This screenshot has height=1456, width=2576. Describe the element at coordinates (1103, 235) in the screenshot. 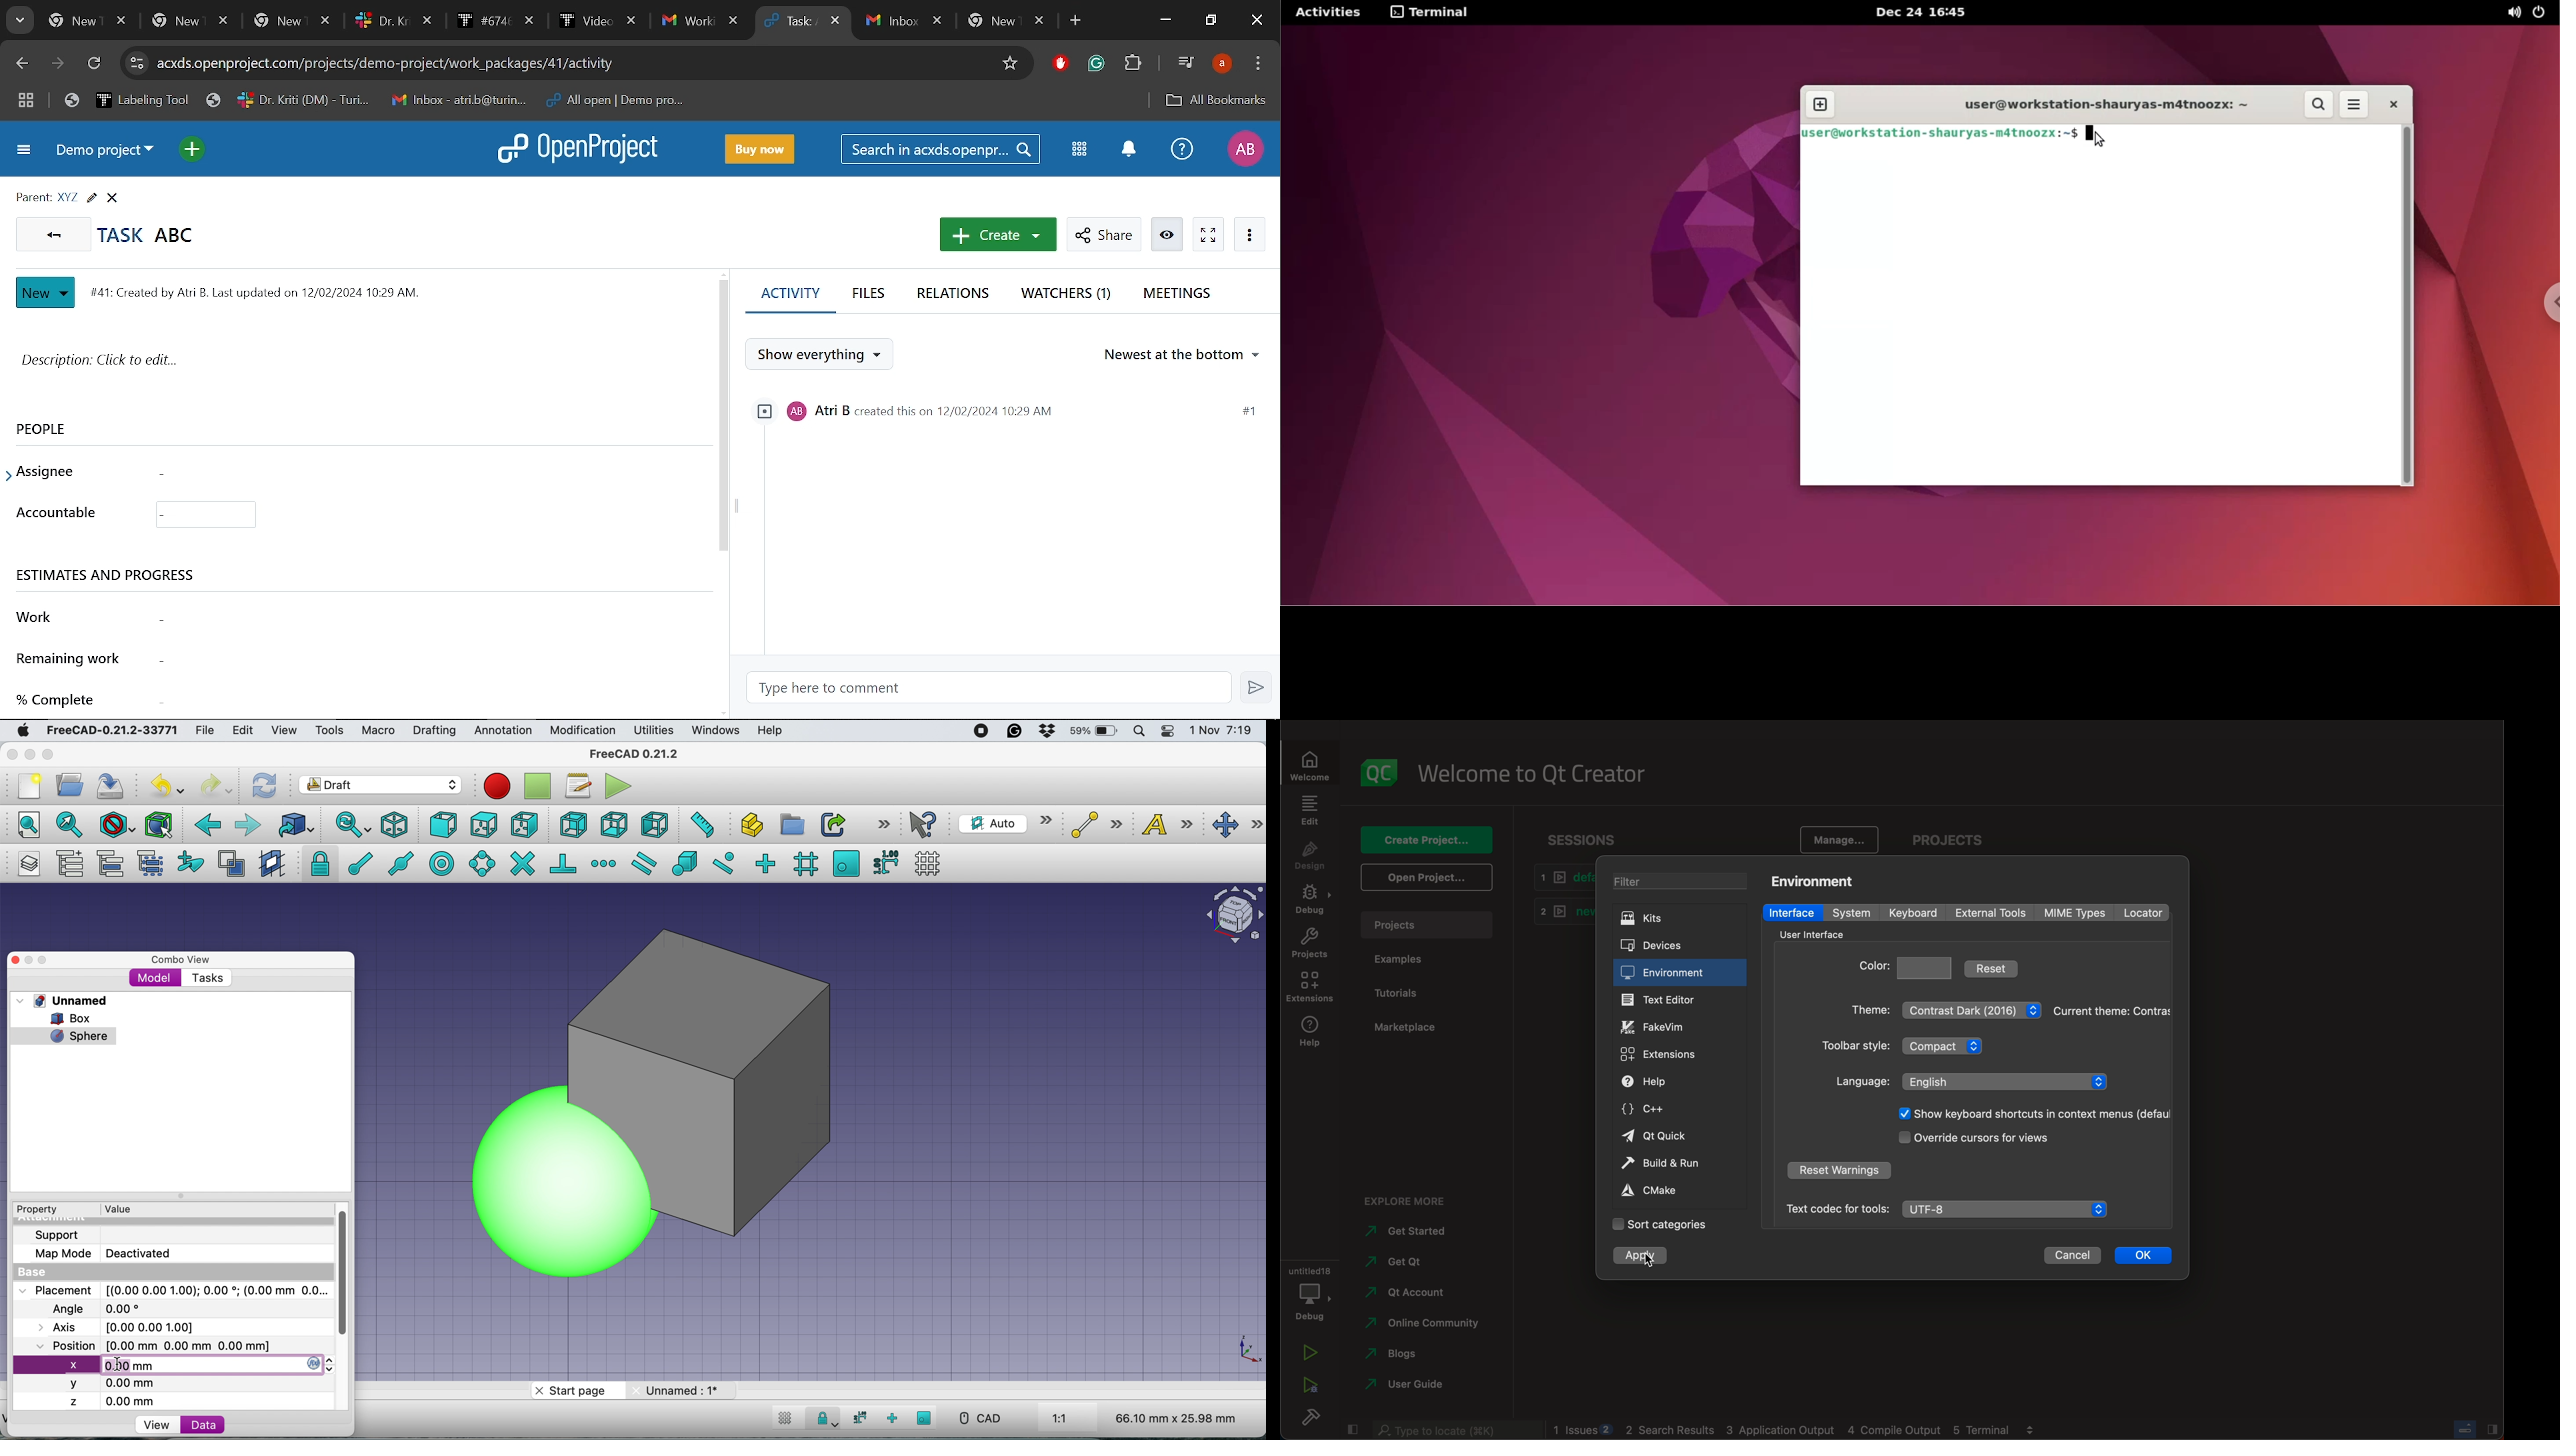

I see `Share` at that location.